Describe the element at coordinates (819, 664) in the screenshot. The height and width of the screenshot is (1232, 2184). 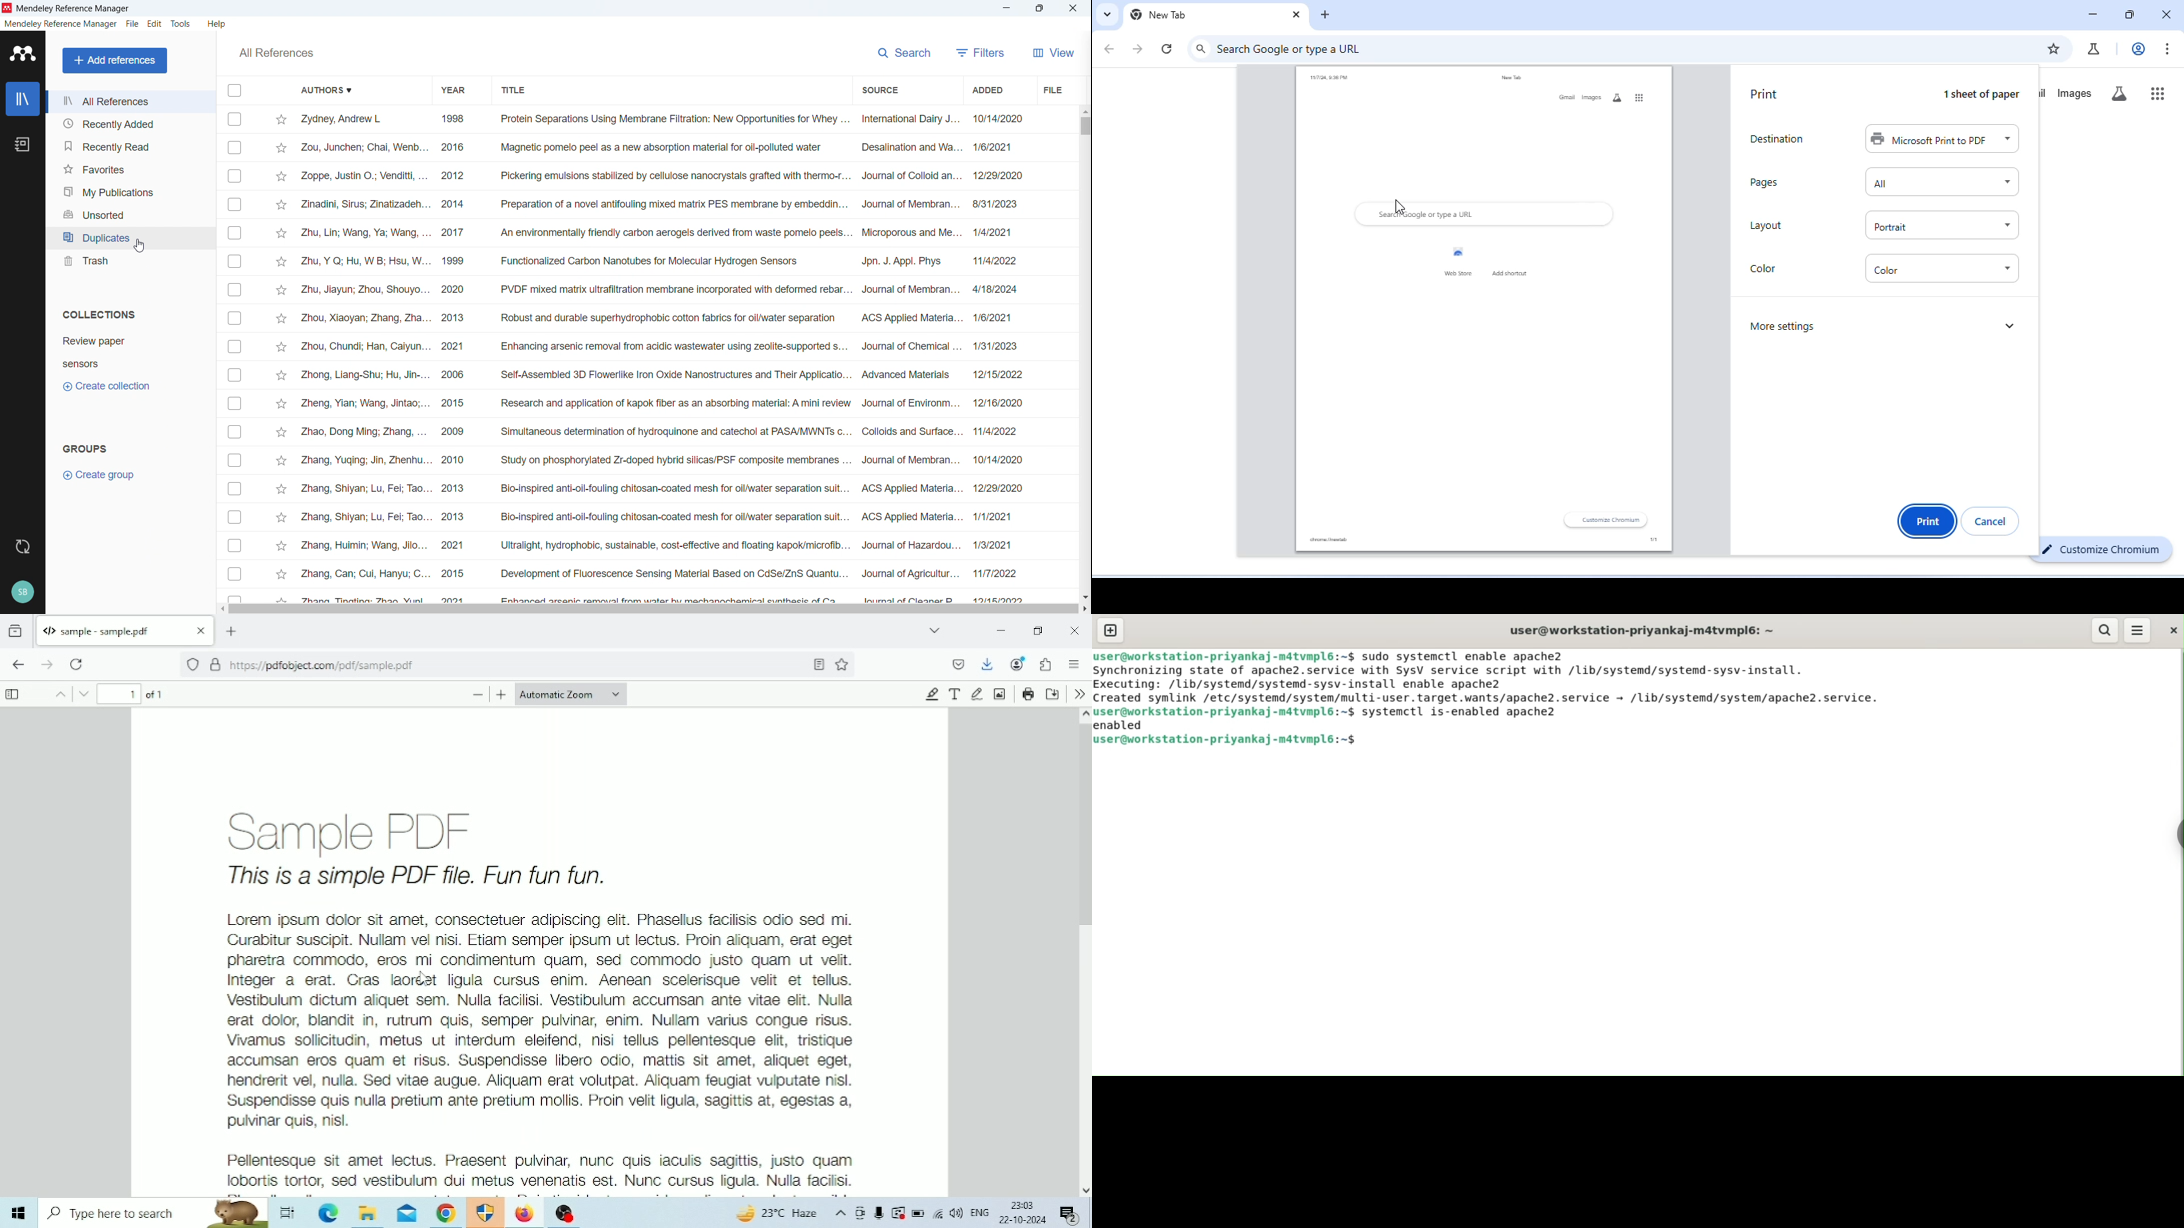
I see `Bookmark this page` at that location.